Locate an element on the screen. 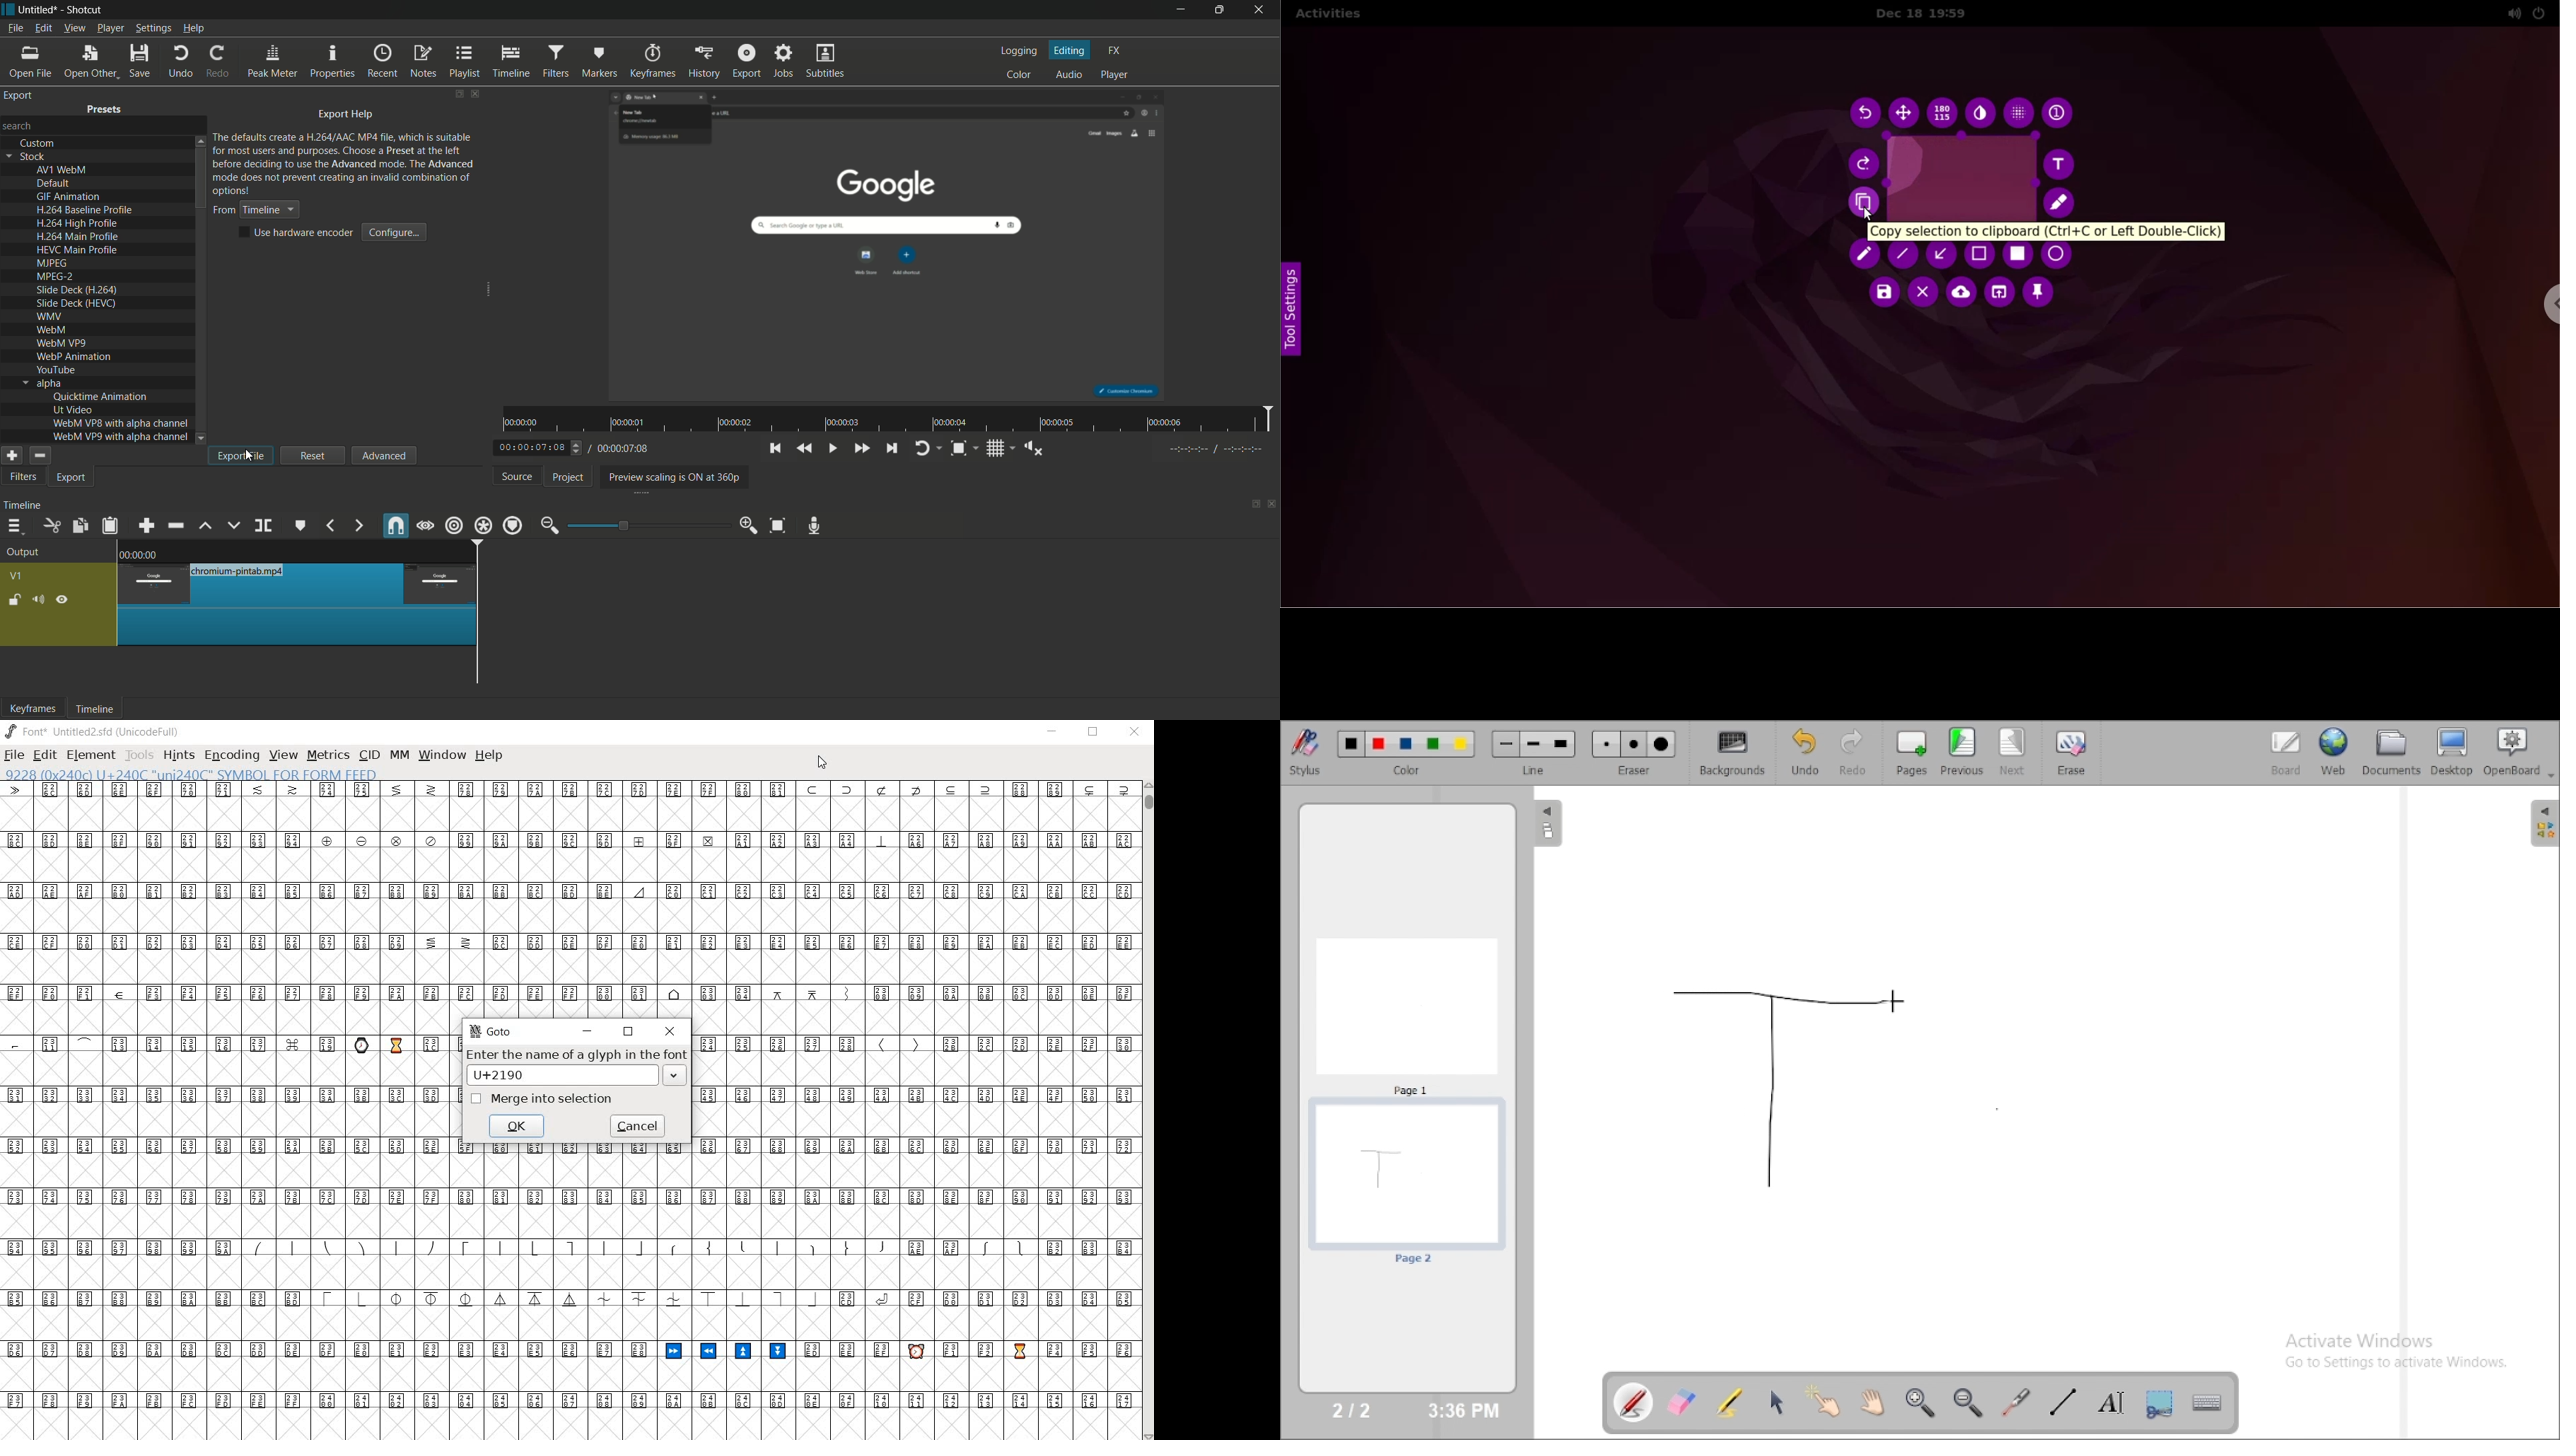  mpeg-2 is located at coordinates (53, 277).